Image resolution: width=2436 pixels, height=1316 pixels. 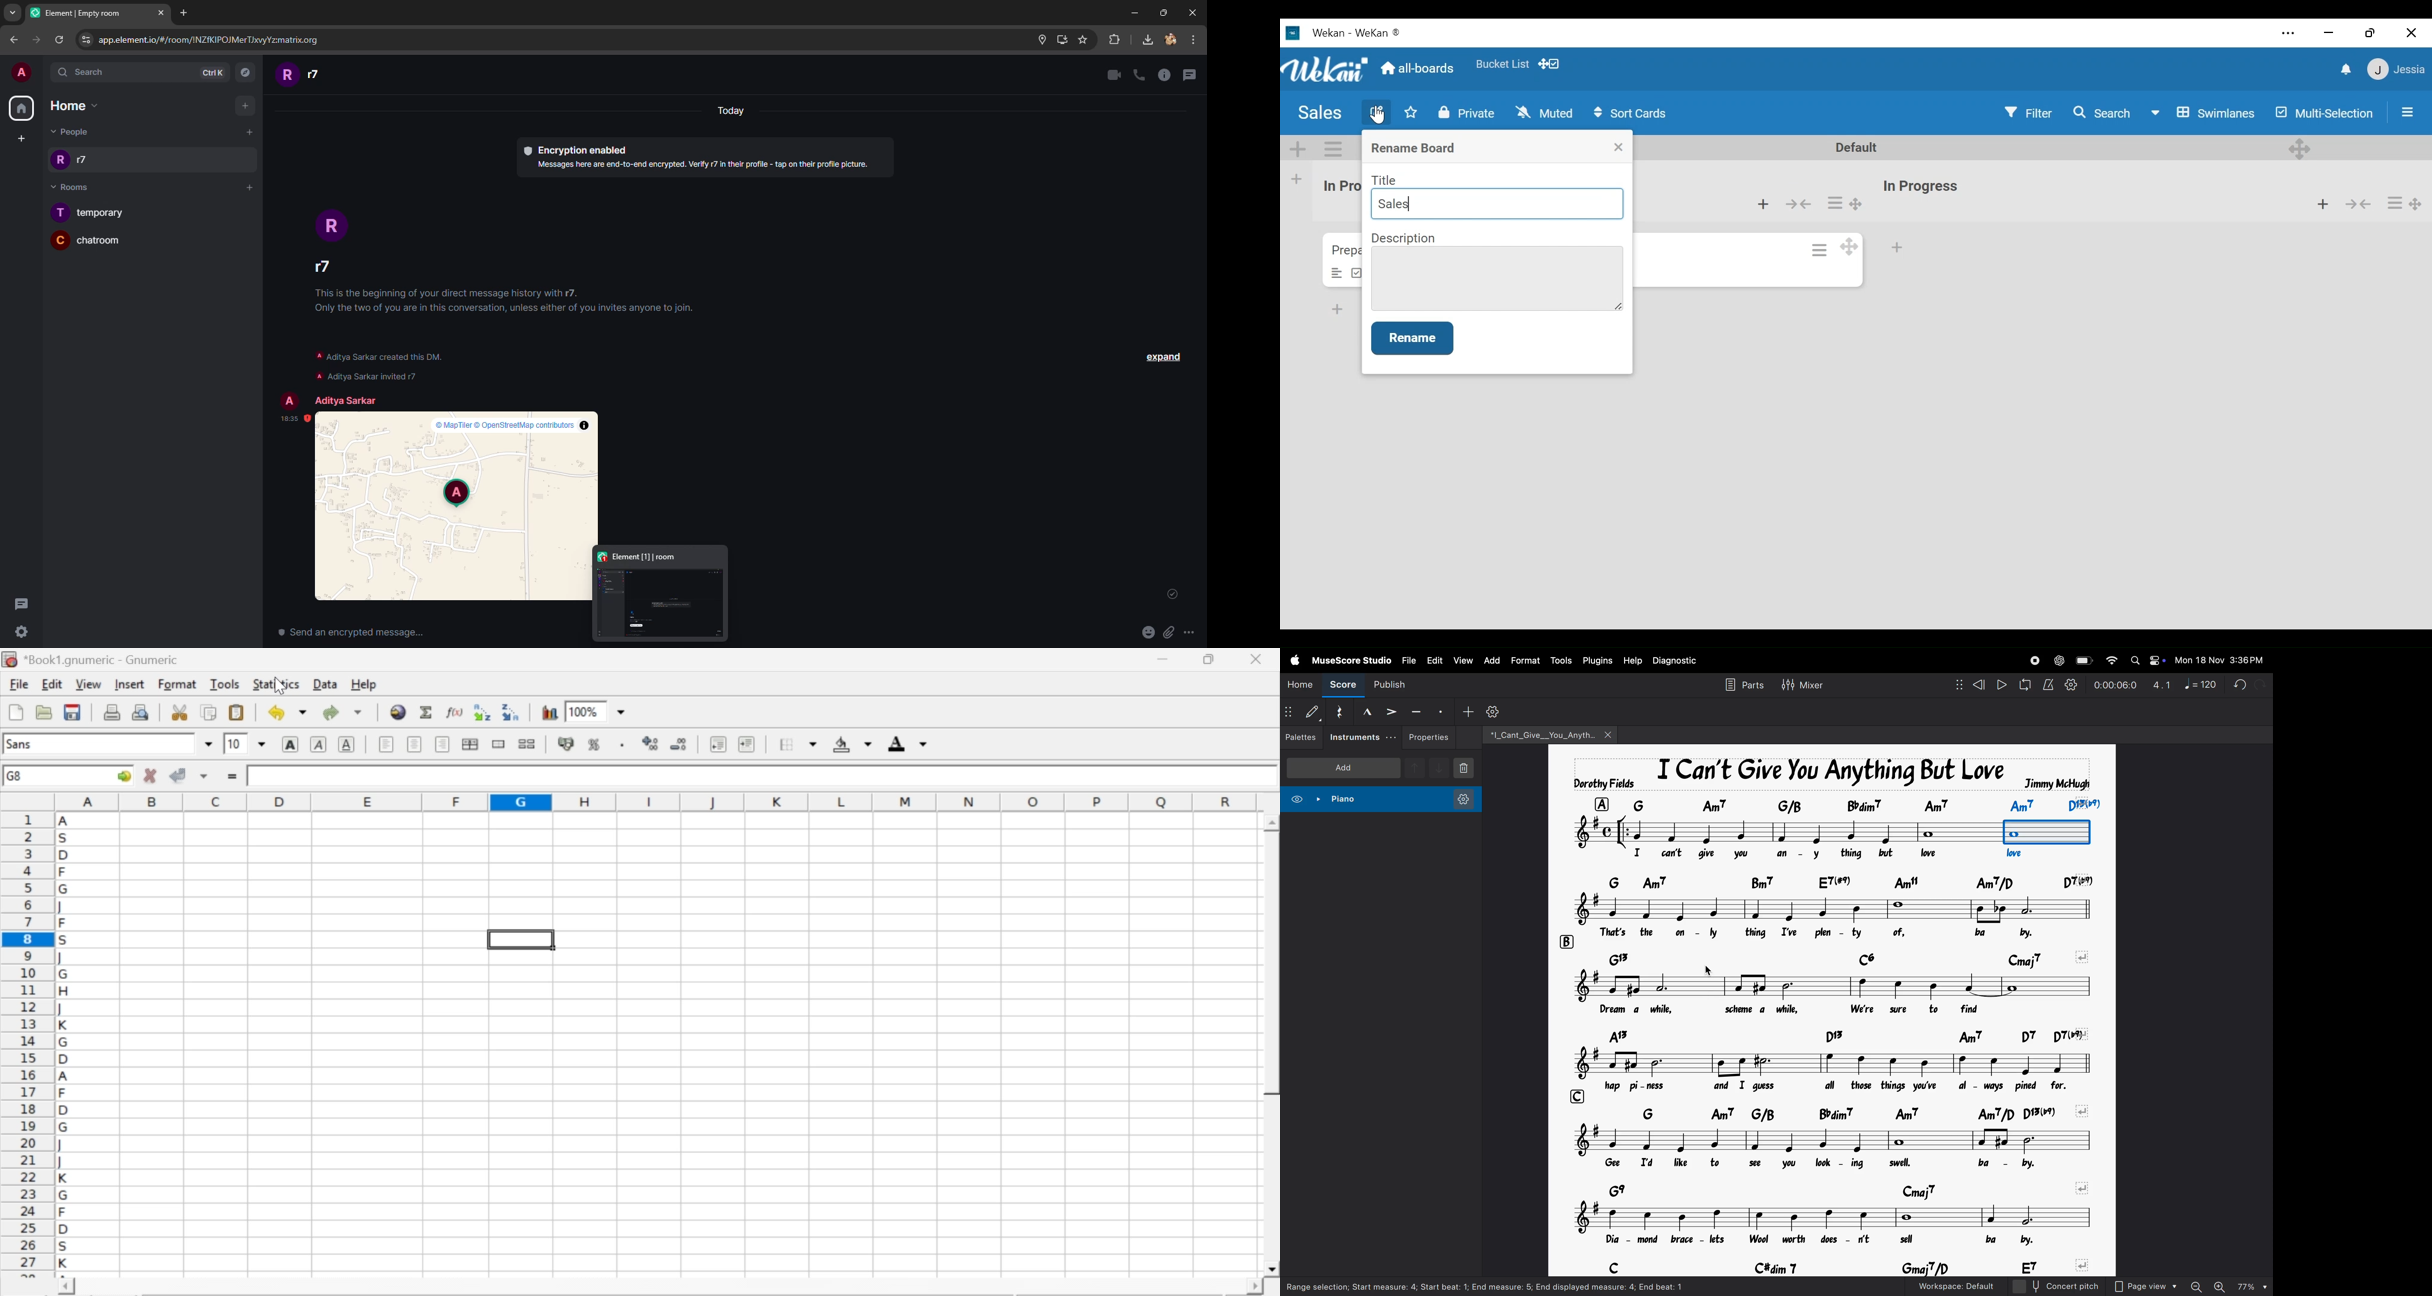 What do you see at coordinates (2145, 1286) in the screenshot?
I see `page view` at bounding box center [2145, 1286].